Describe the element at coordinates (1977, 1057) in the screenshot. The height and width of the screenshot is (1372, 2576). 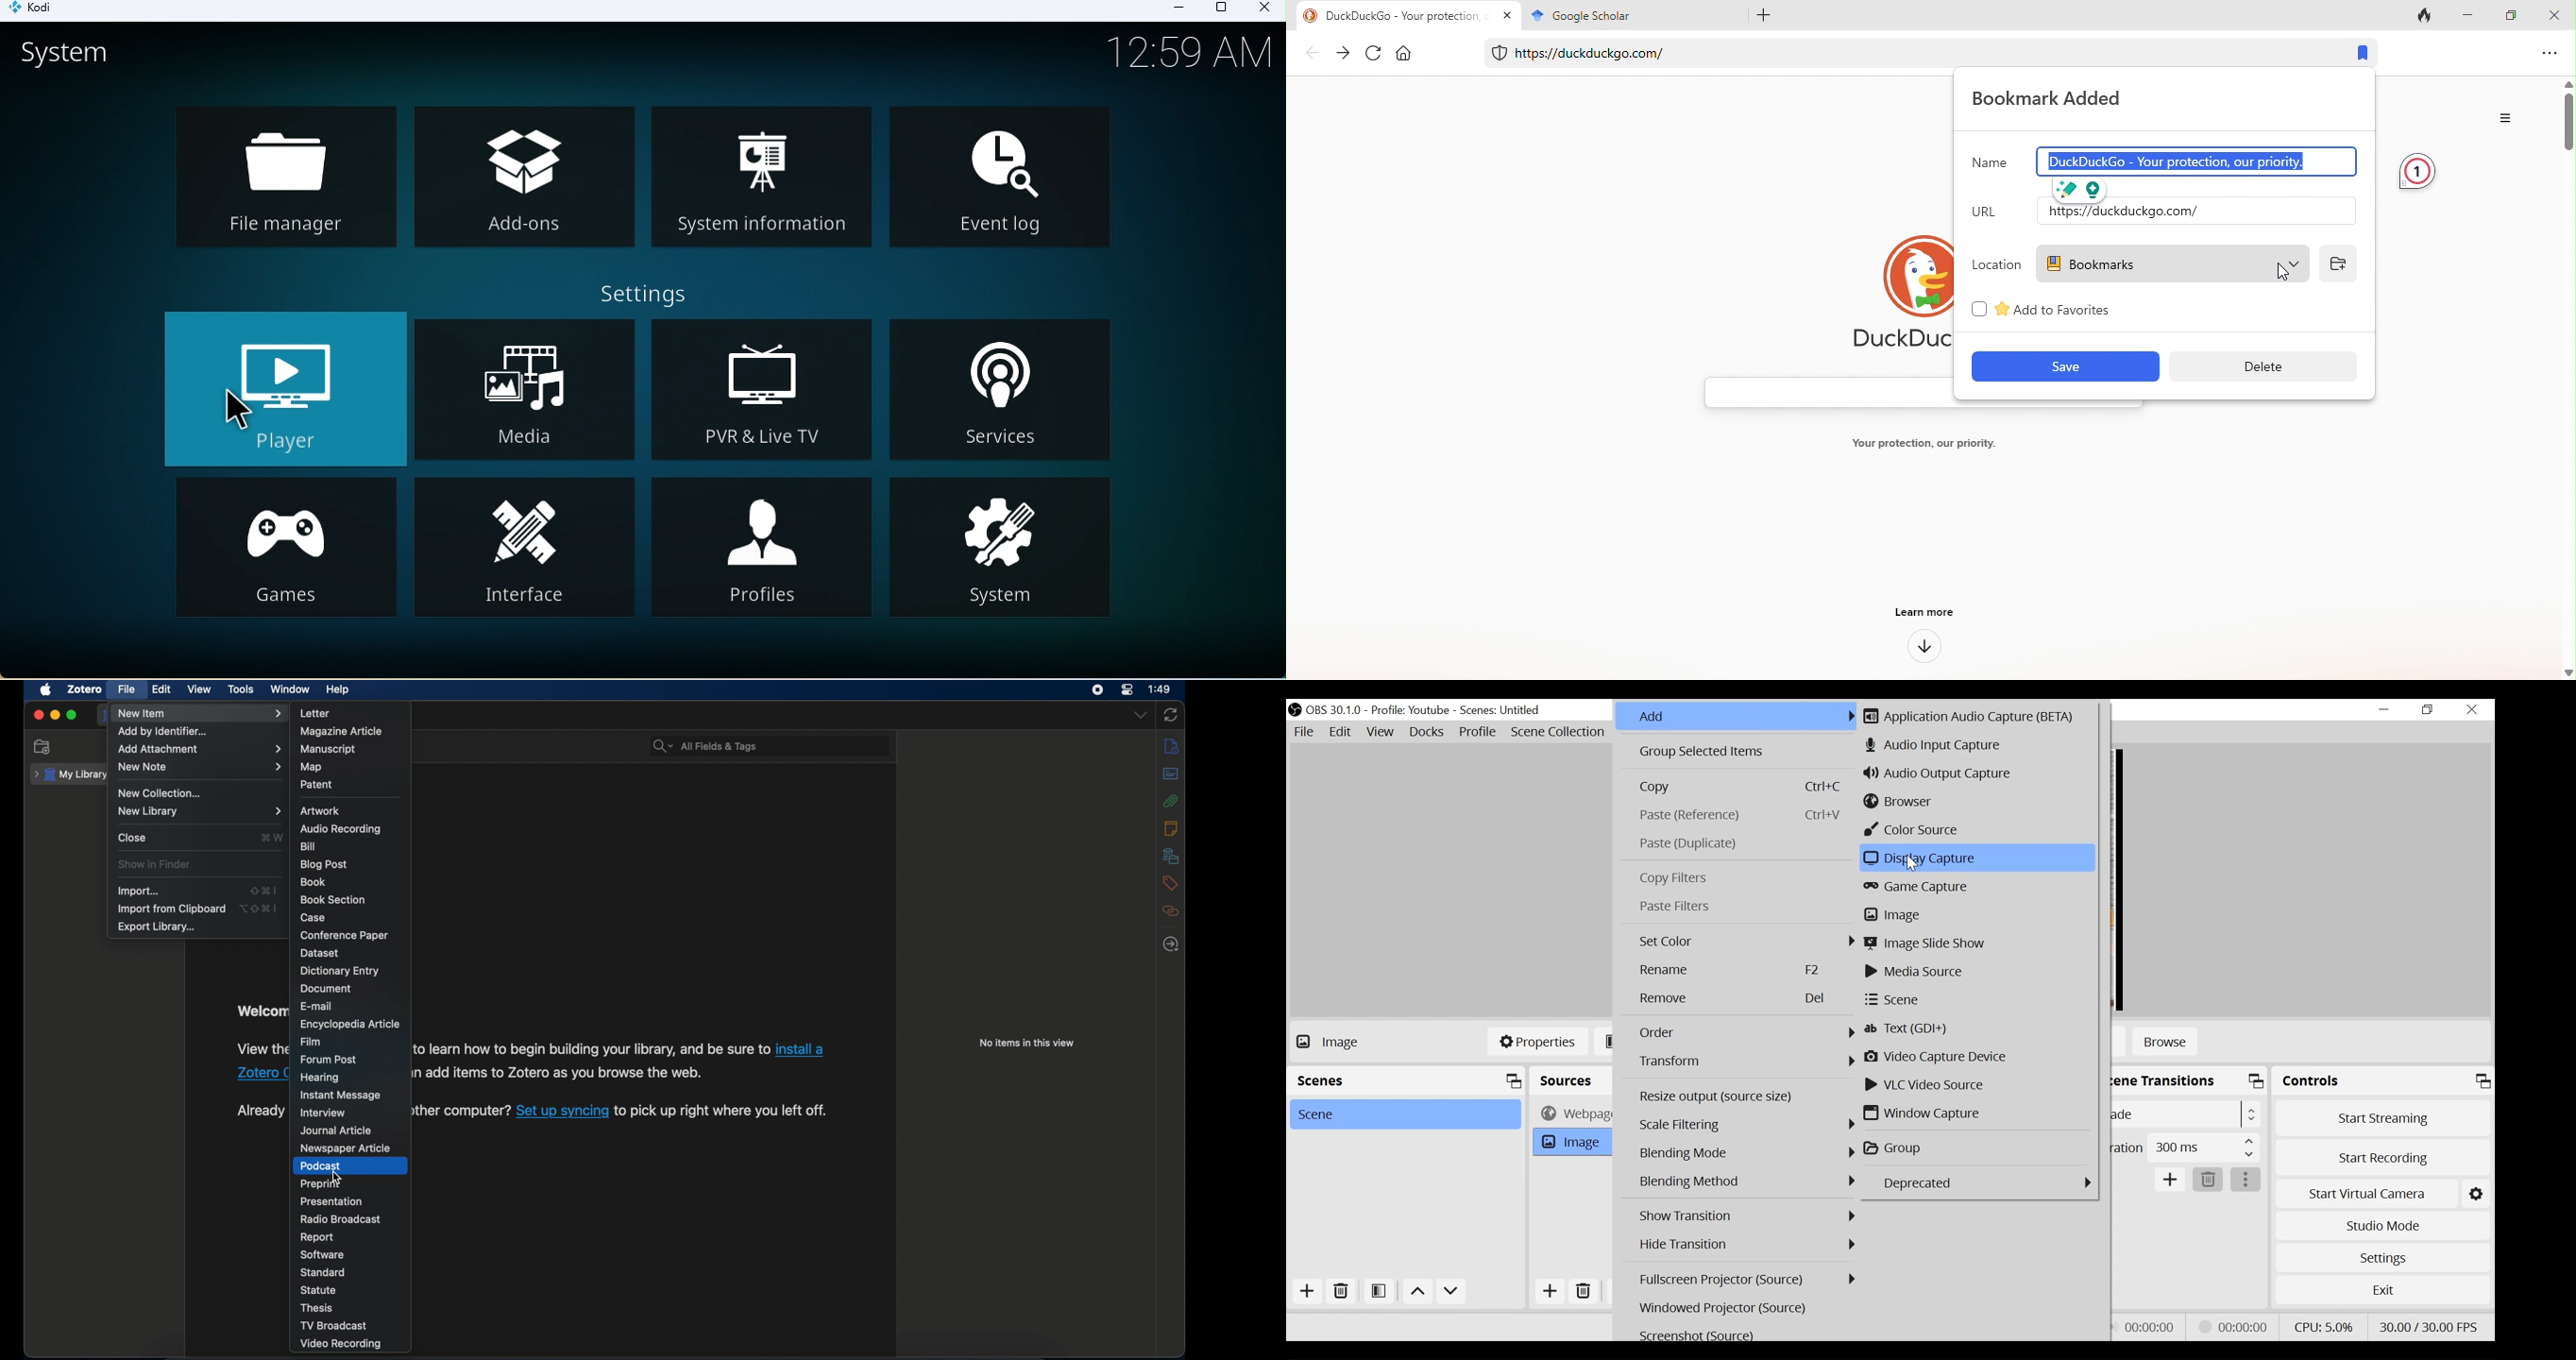
I see `Video Capture Device` at that location.